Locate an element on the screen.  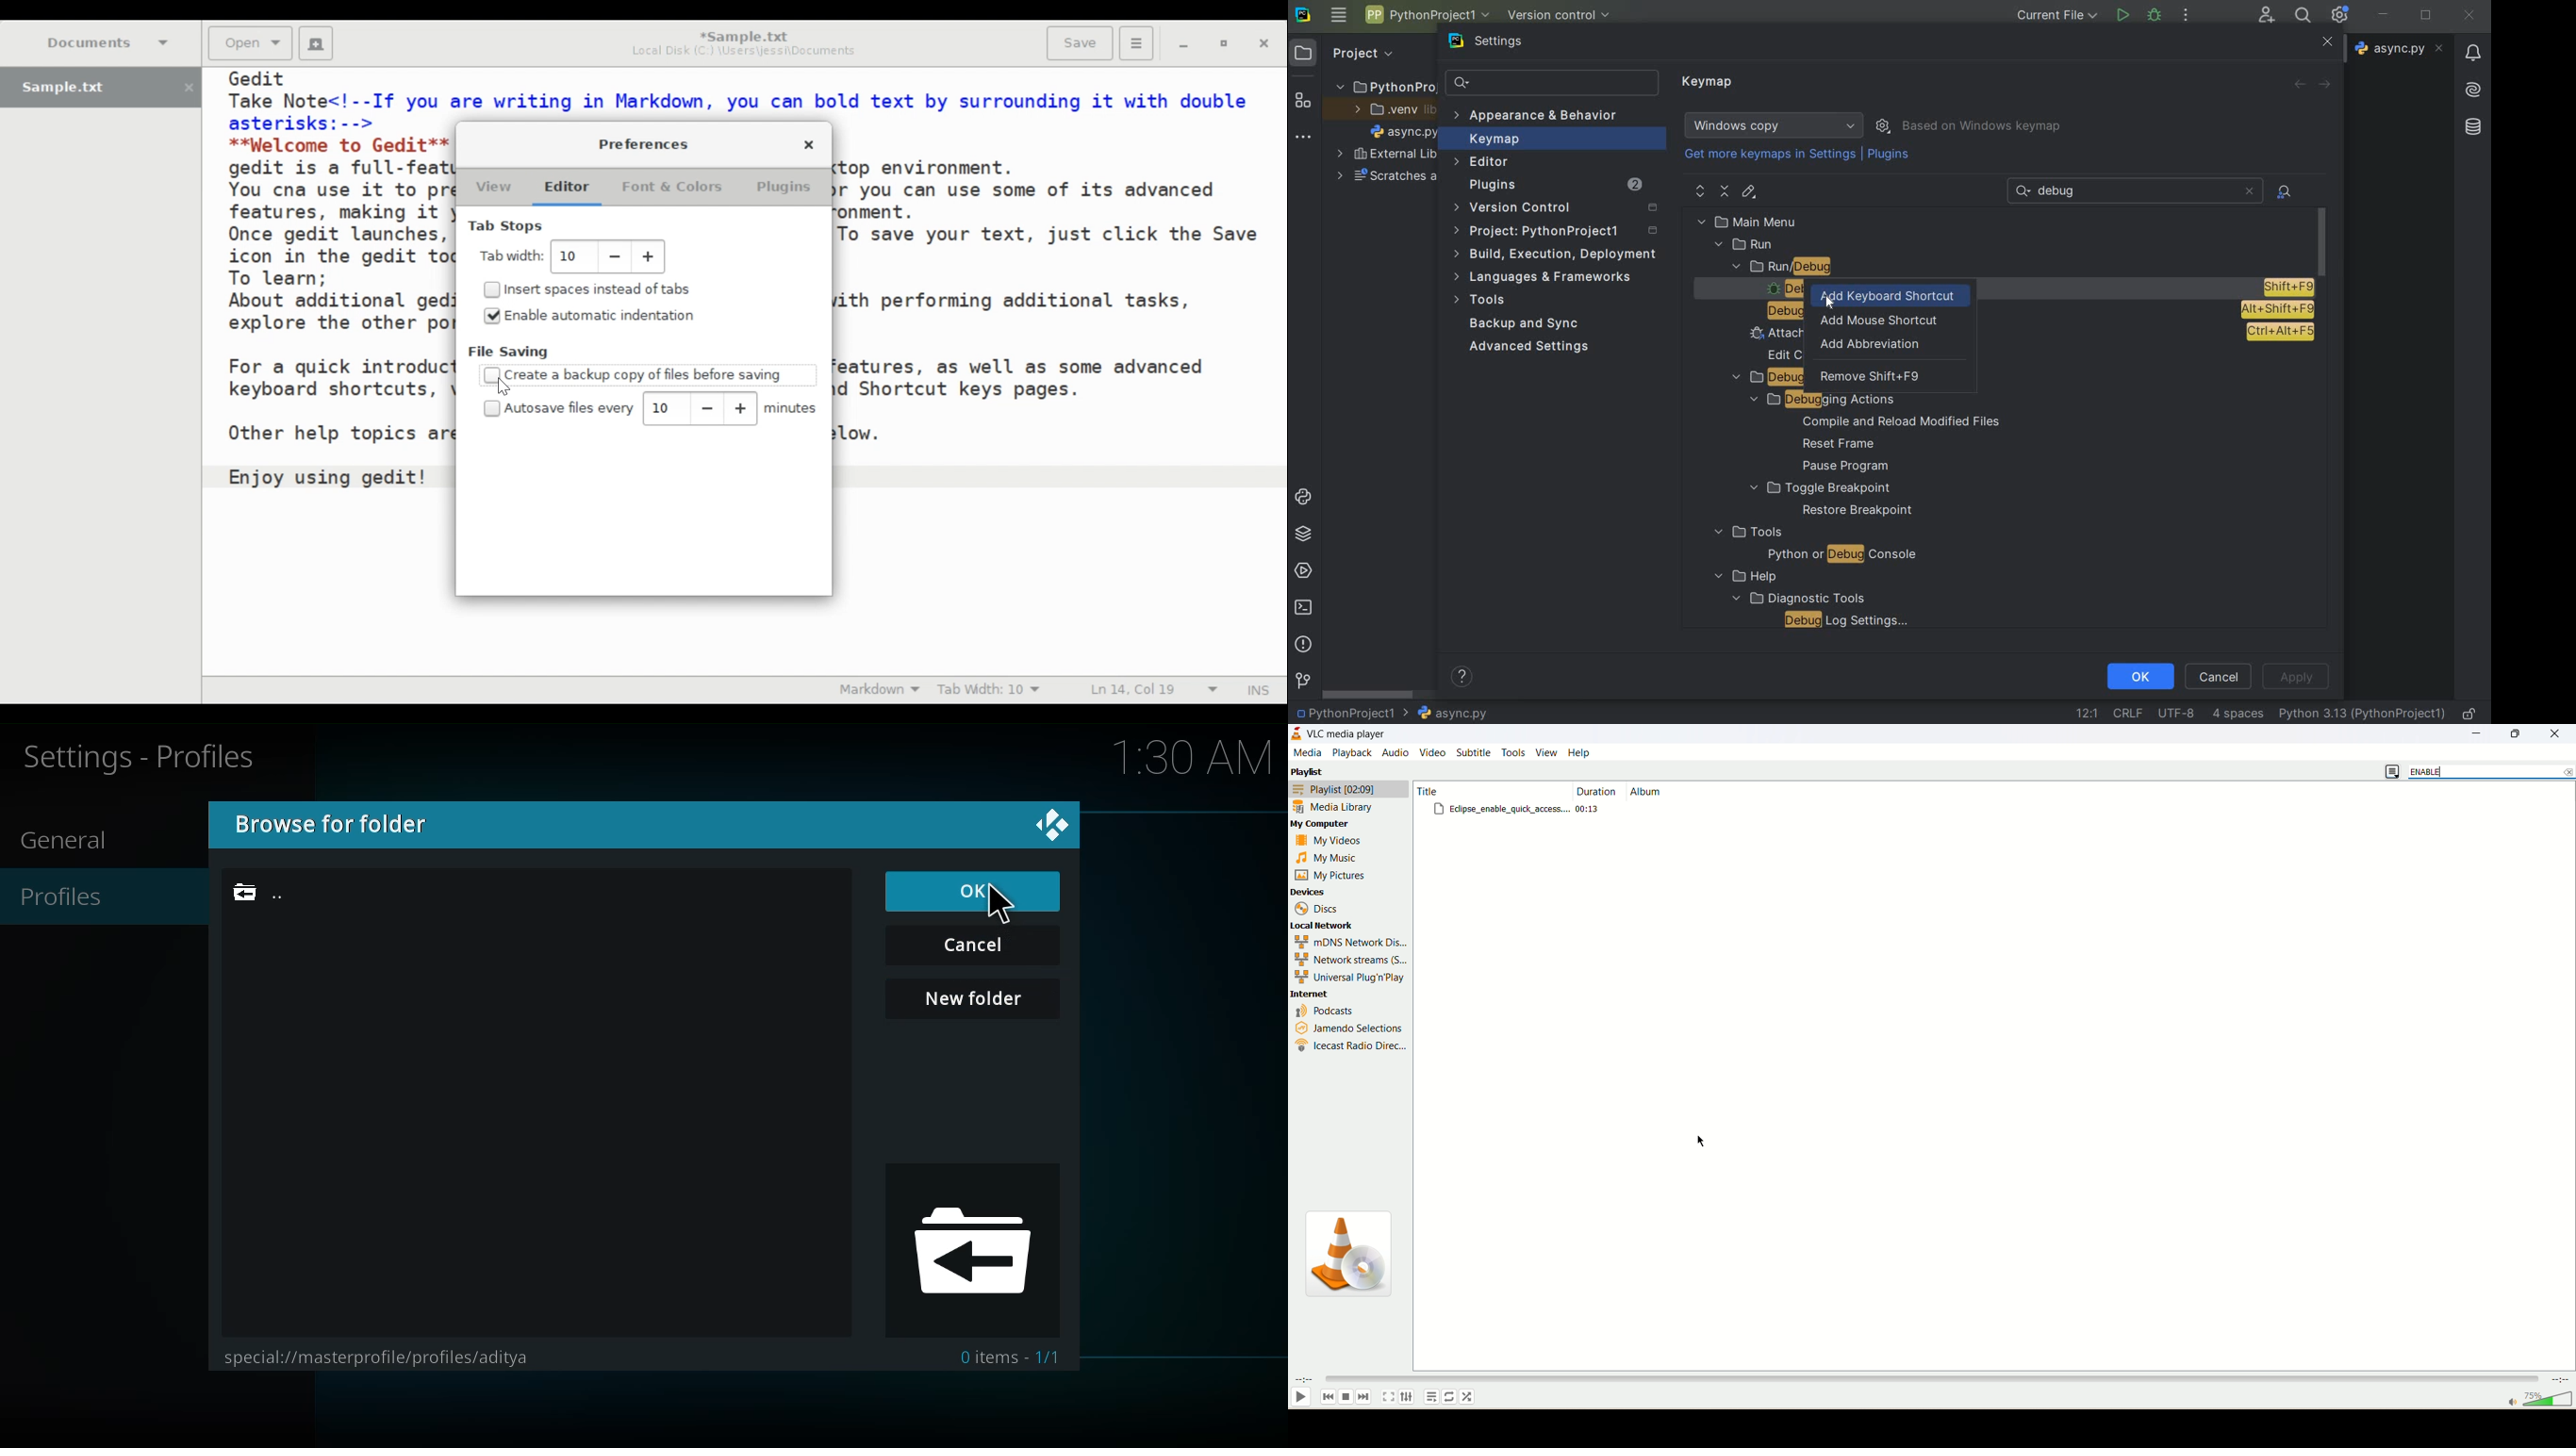
attachment is located at coordinates (1770, 333).